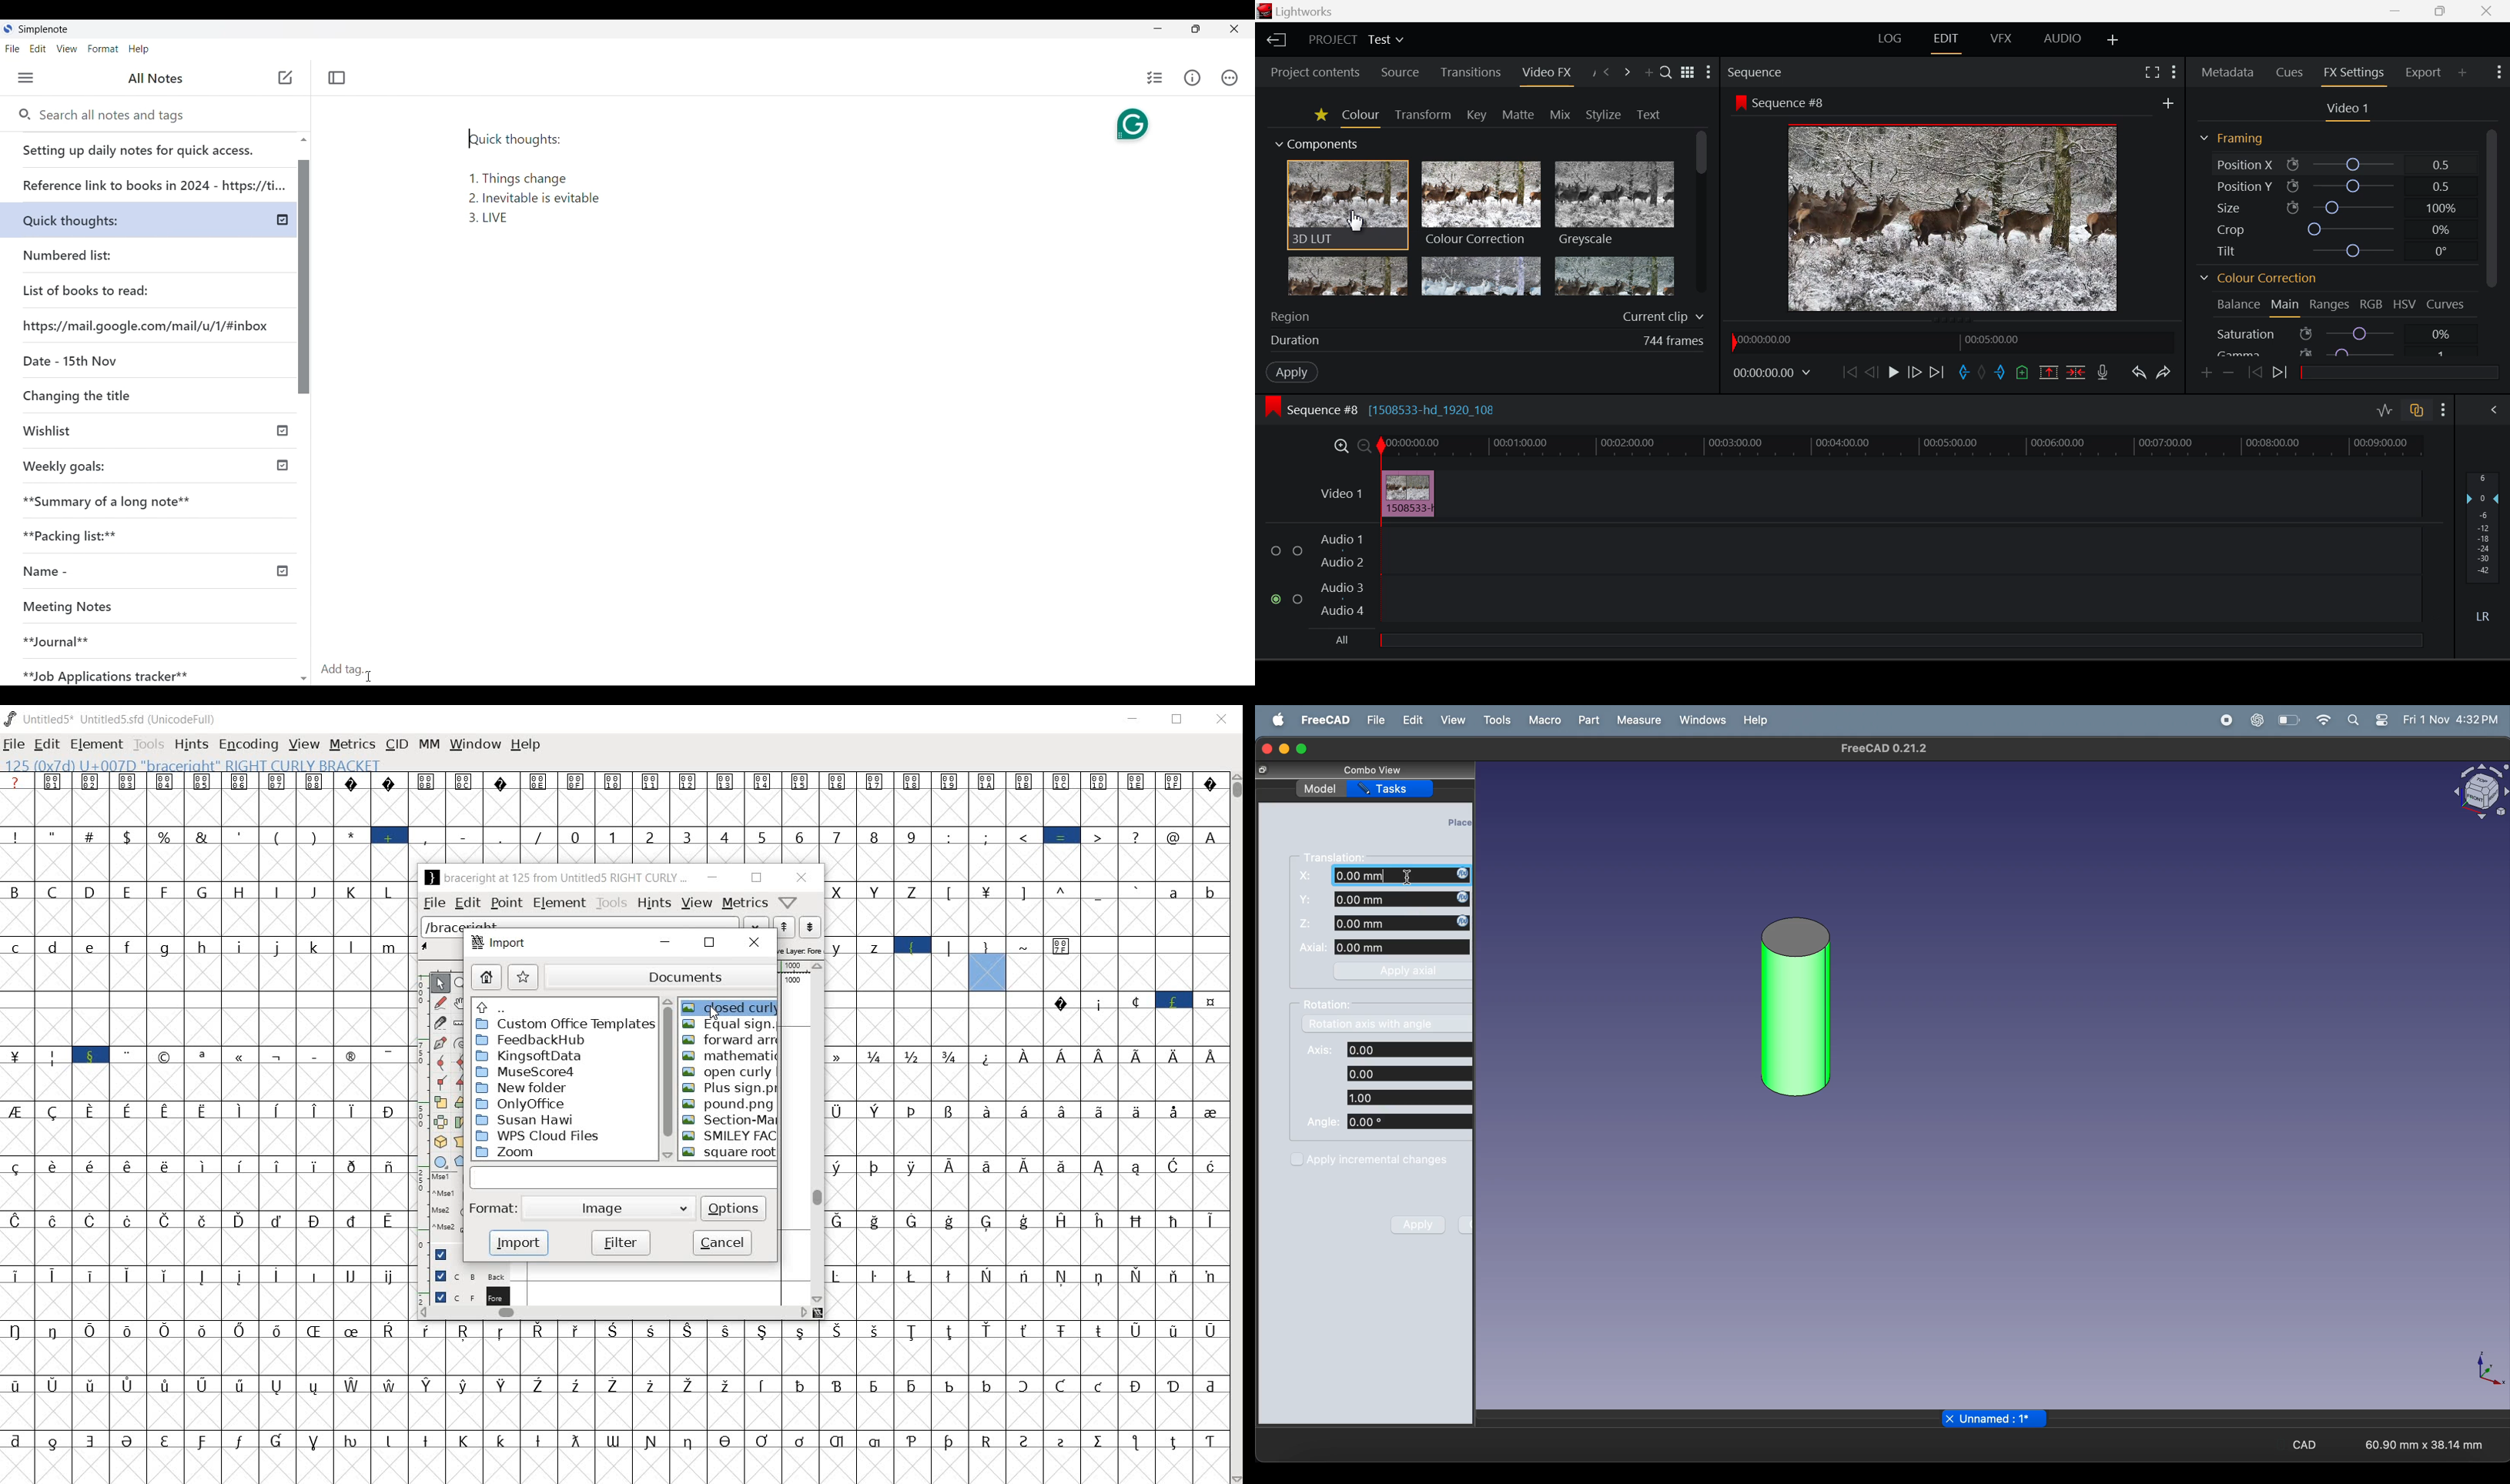 Image resolution: width=2520 pixels, height=1484 pixels. What do you see at coordinates (109, 433) in the screenshot?
I see `Wishlist` at bounding box center [109, 433].